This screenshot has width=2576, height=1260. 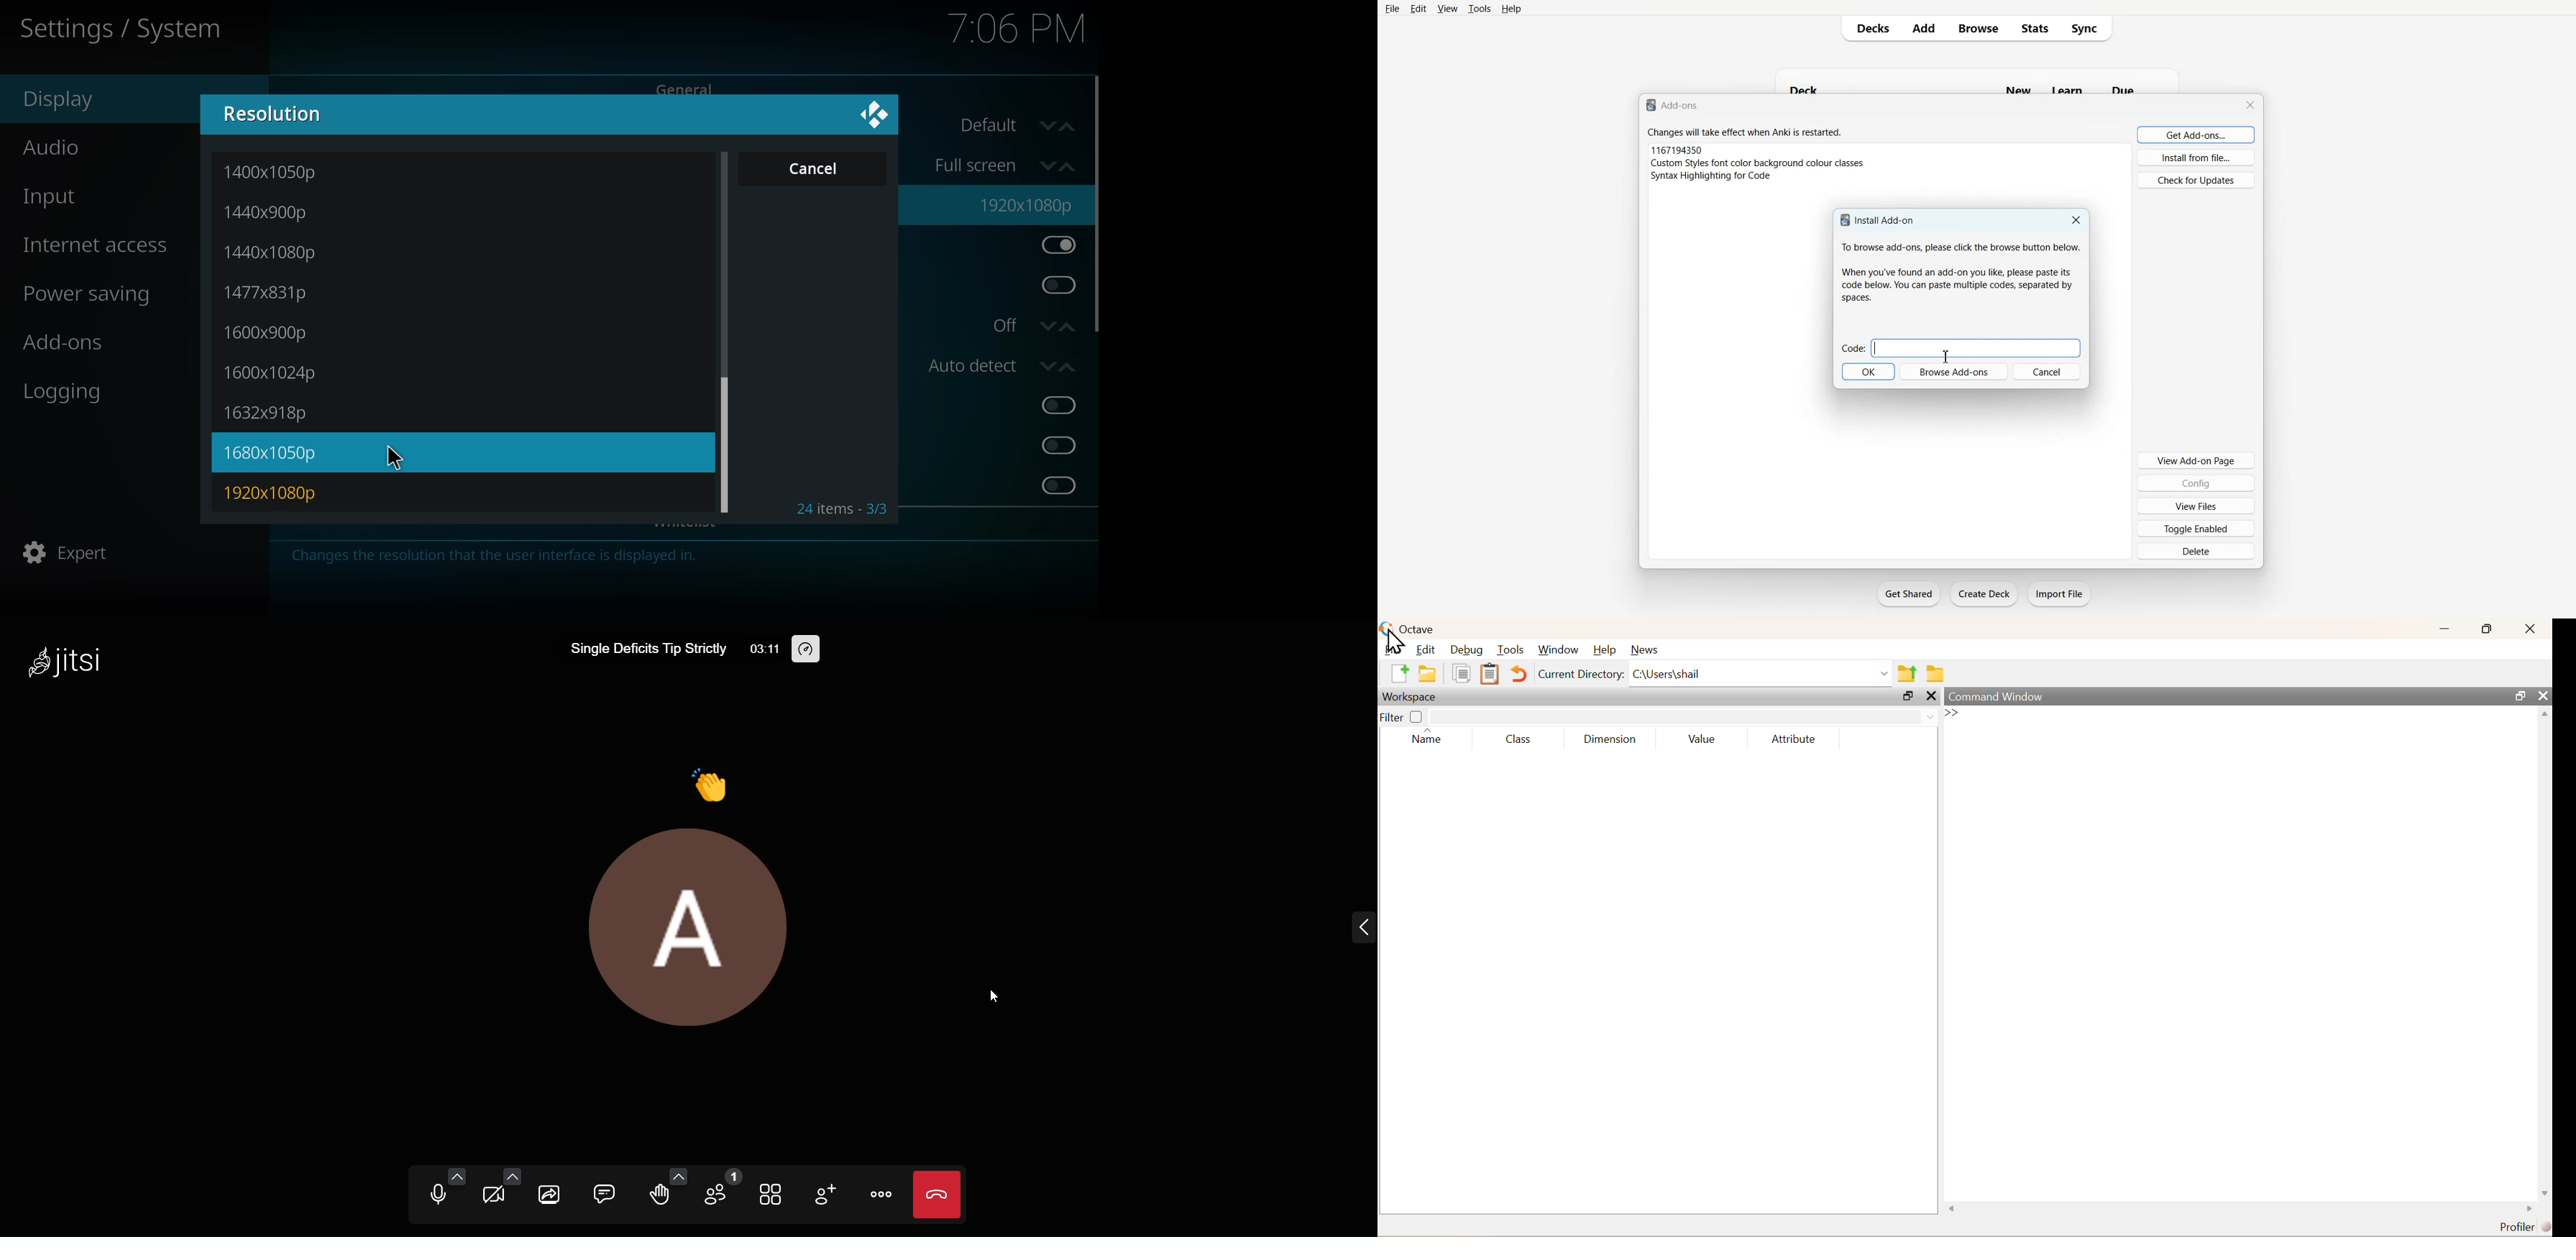 I want to click on Close, so click(x=2250, y=103).